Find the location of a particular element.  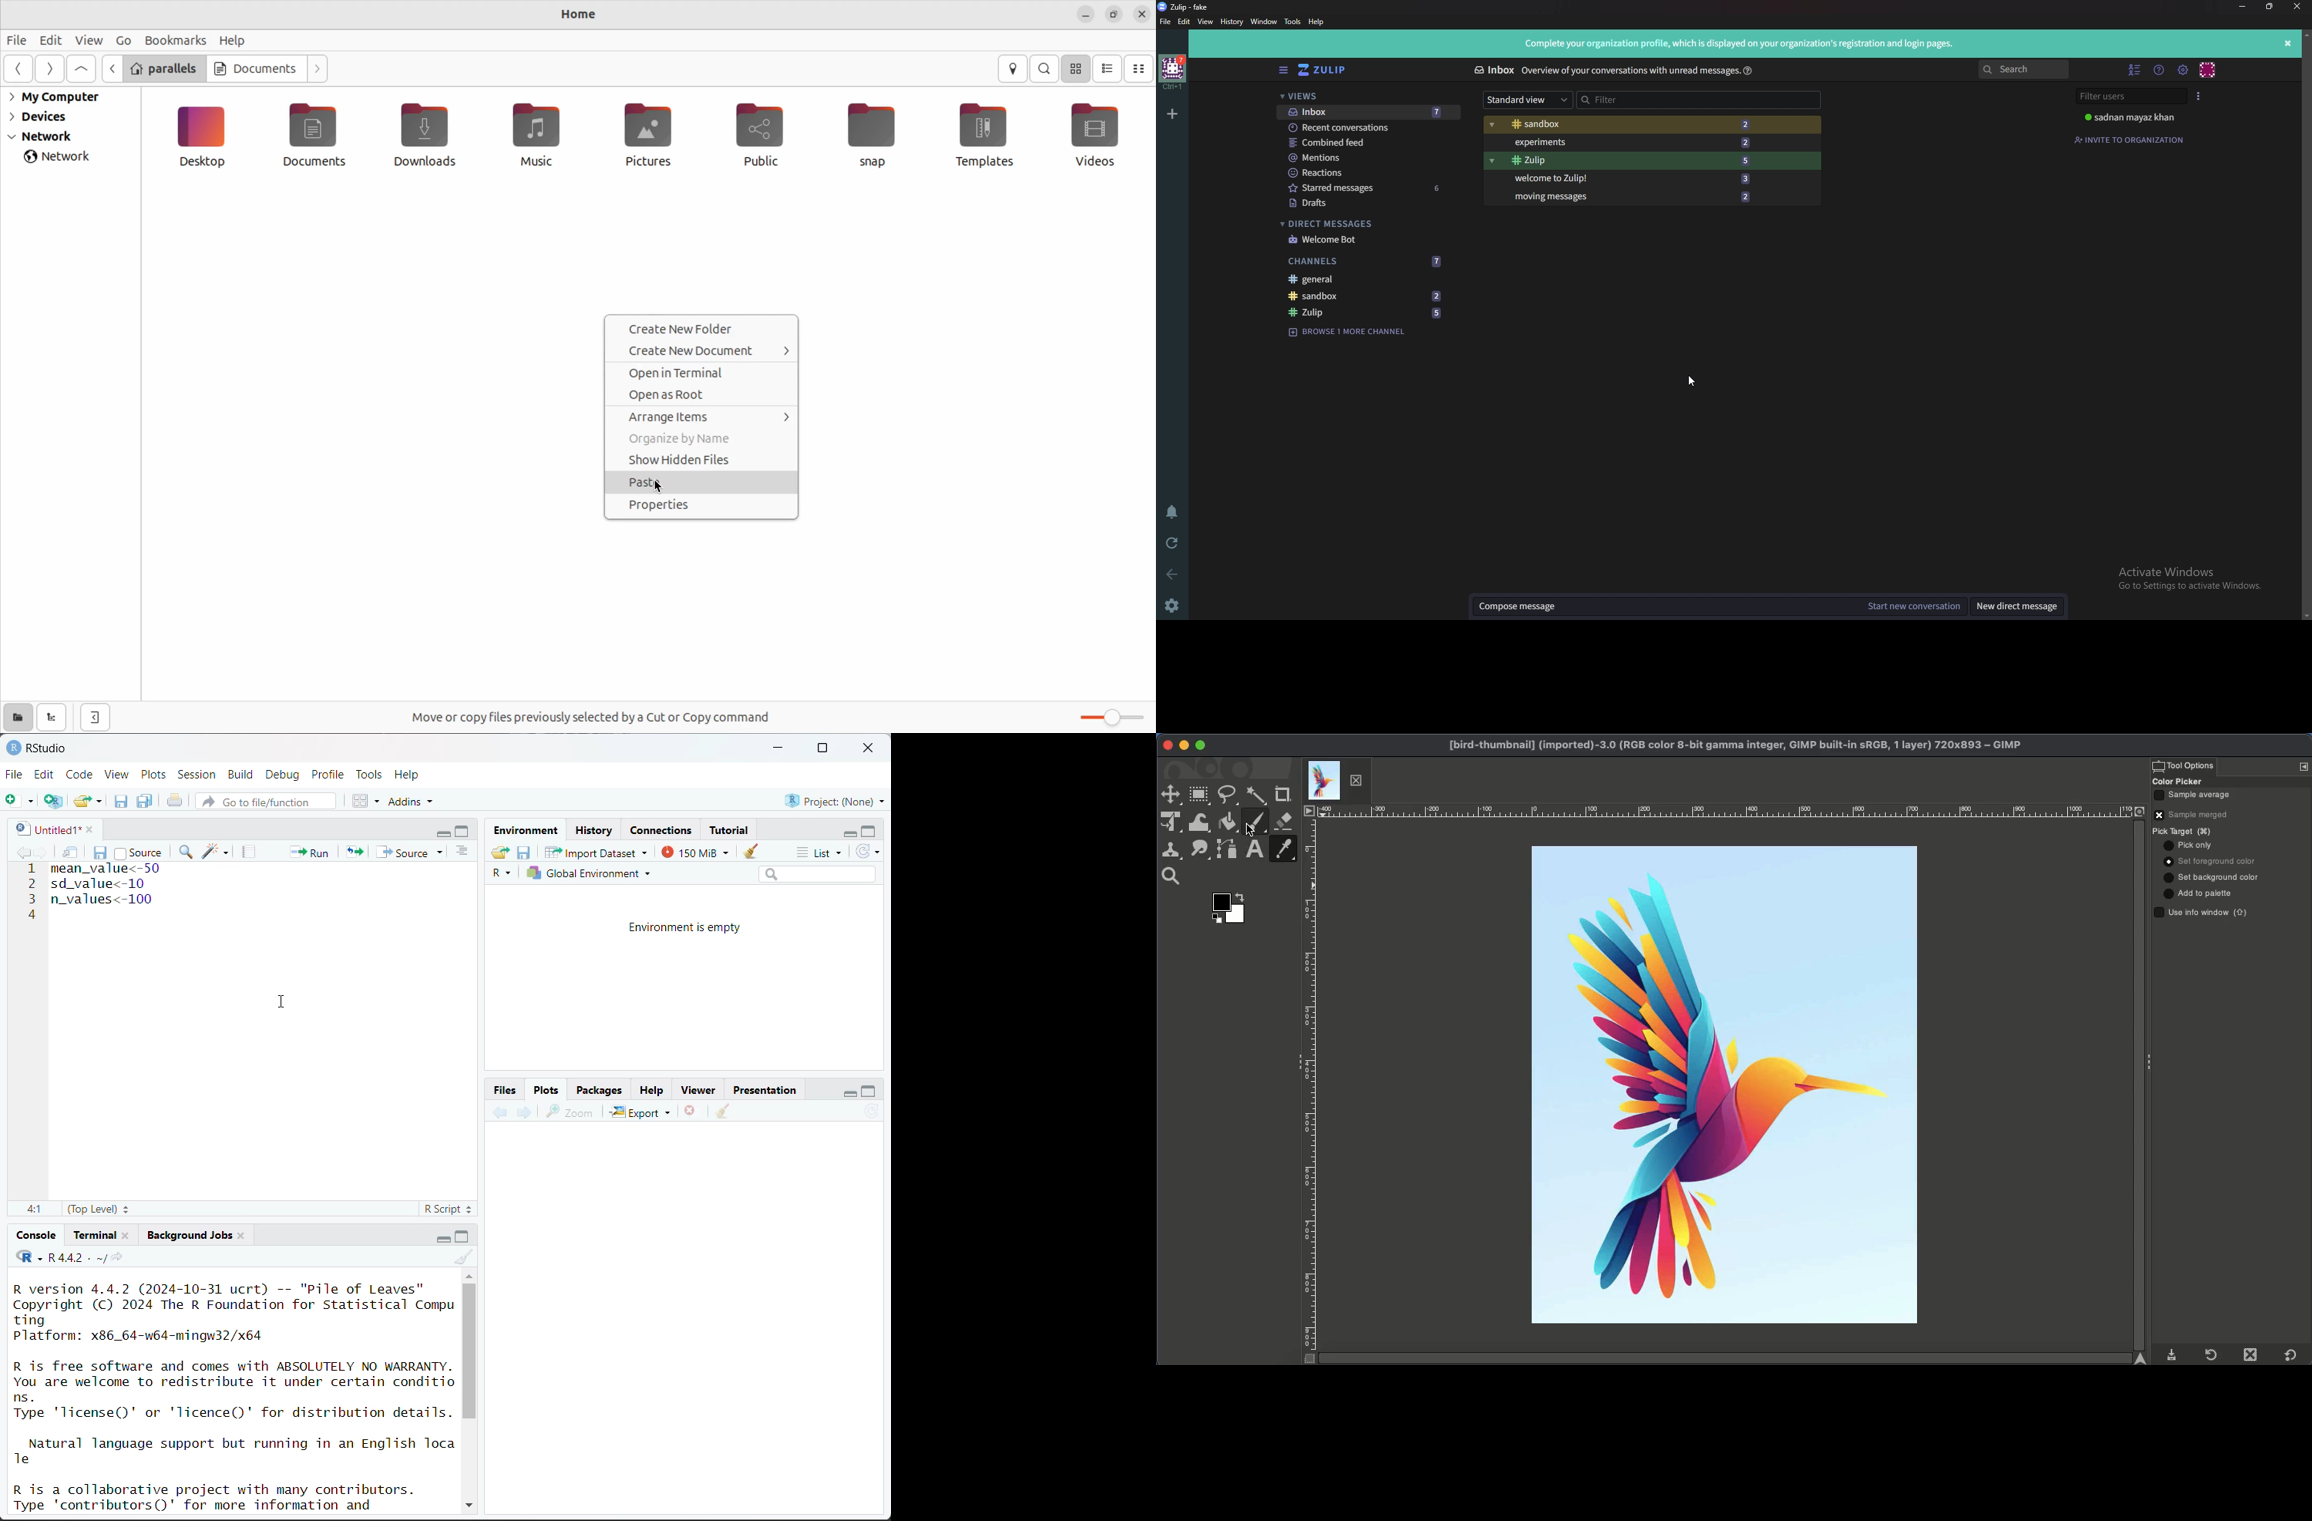

Help is located at coordinates (409, 774).